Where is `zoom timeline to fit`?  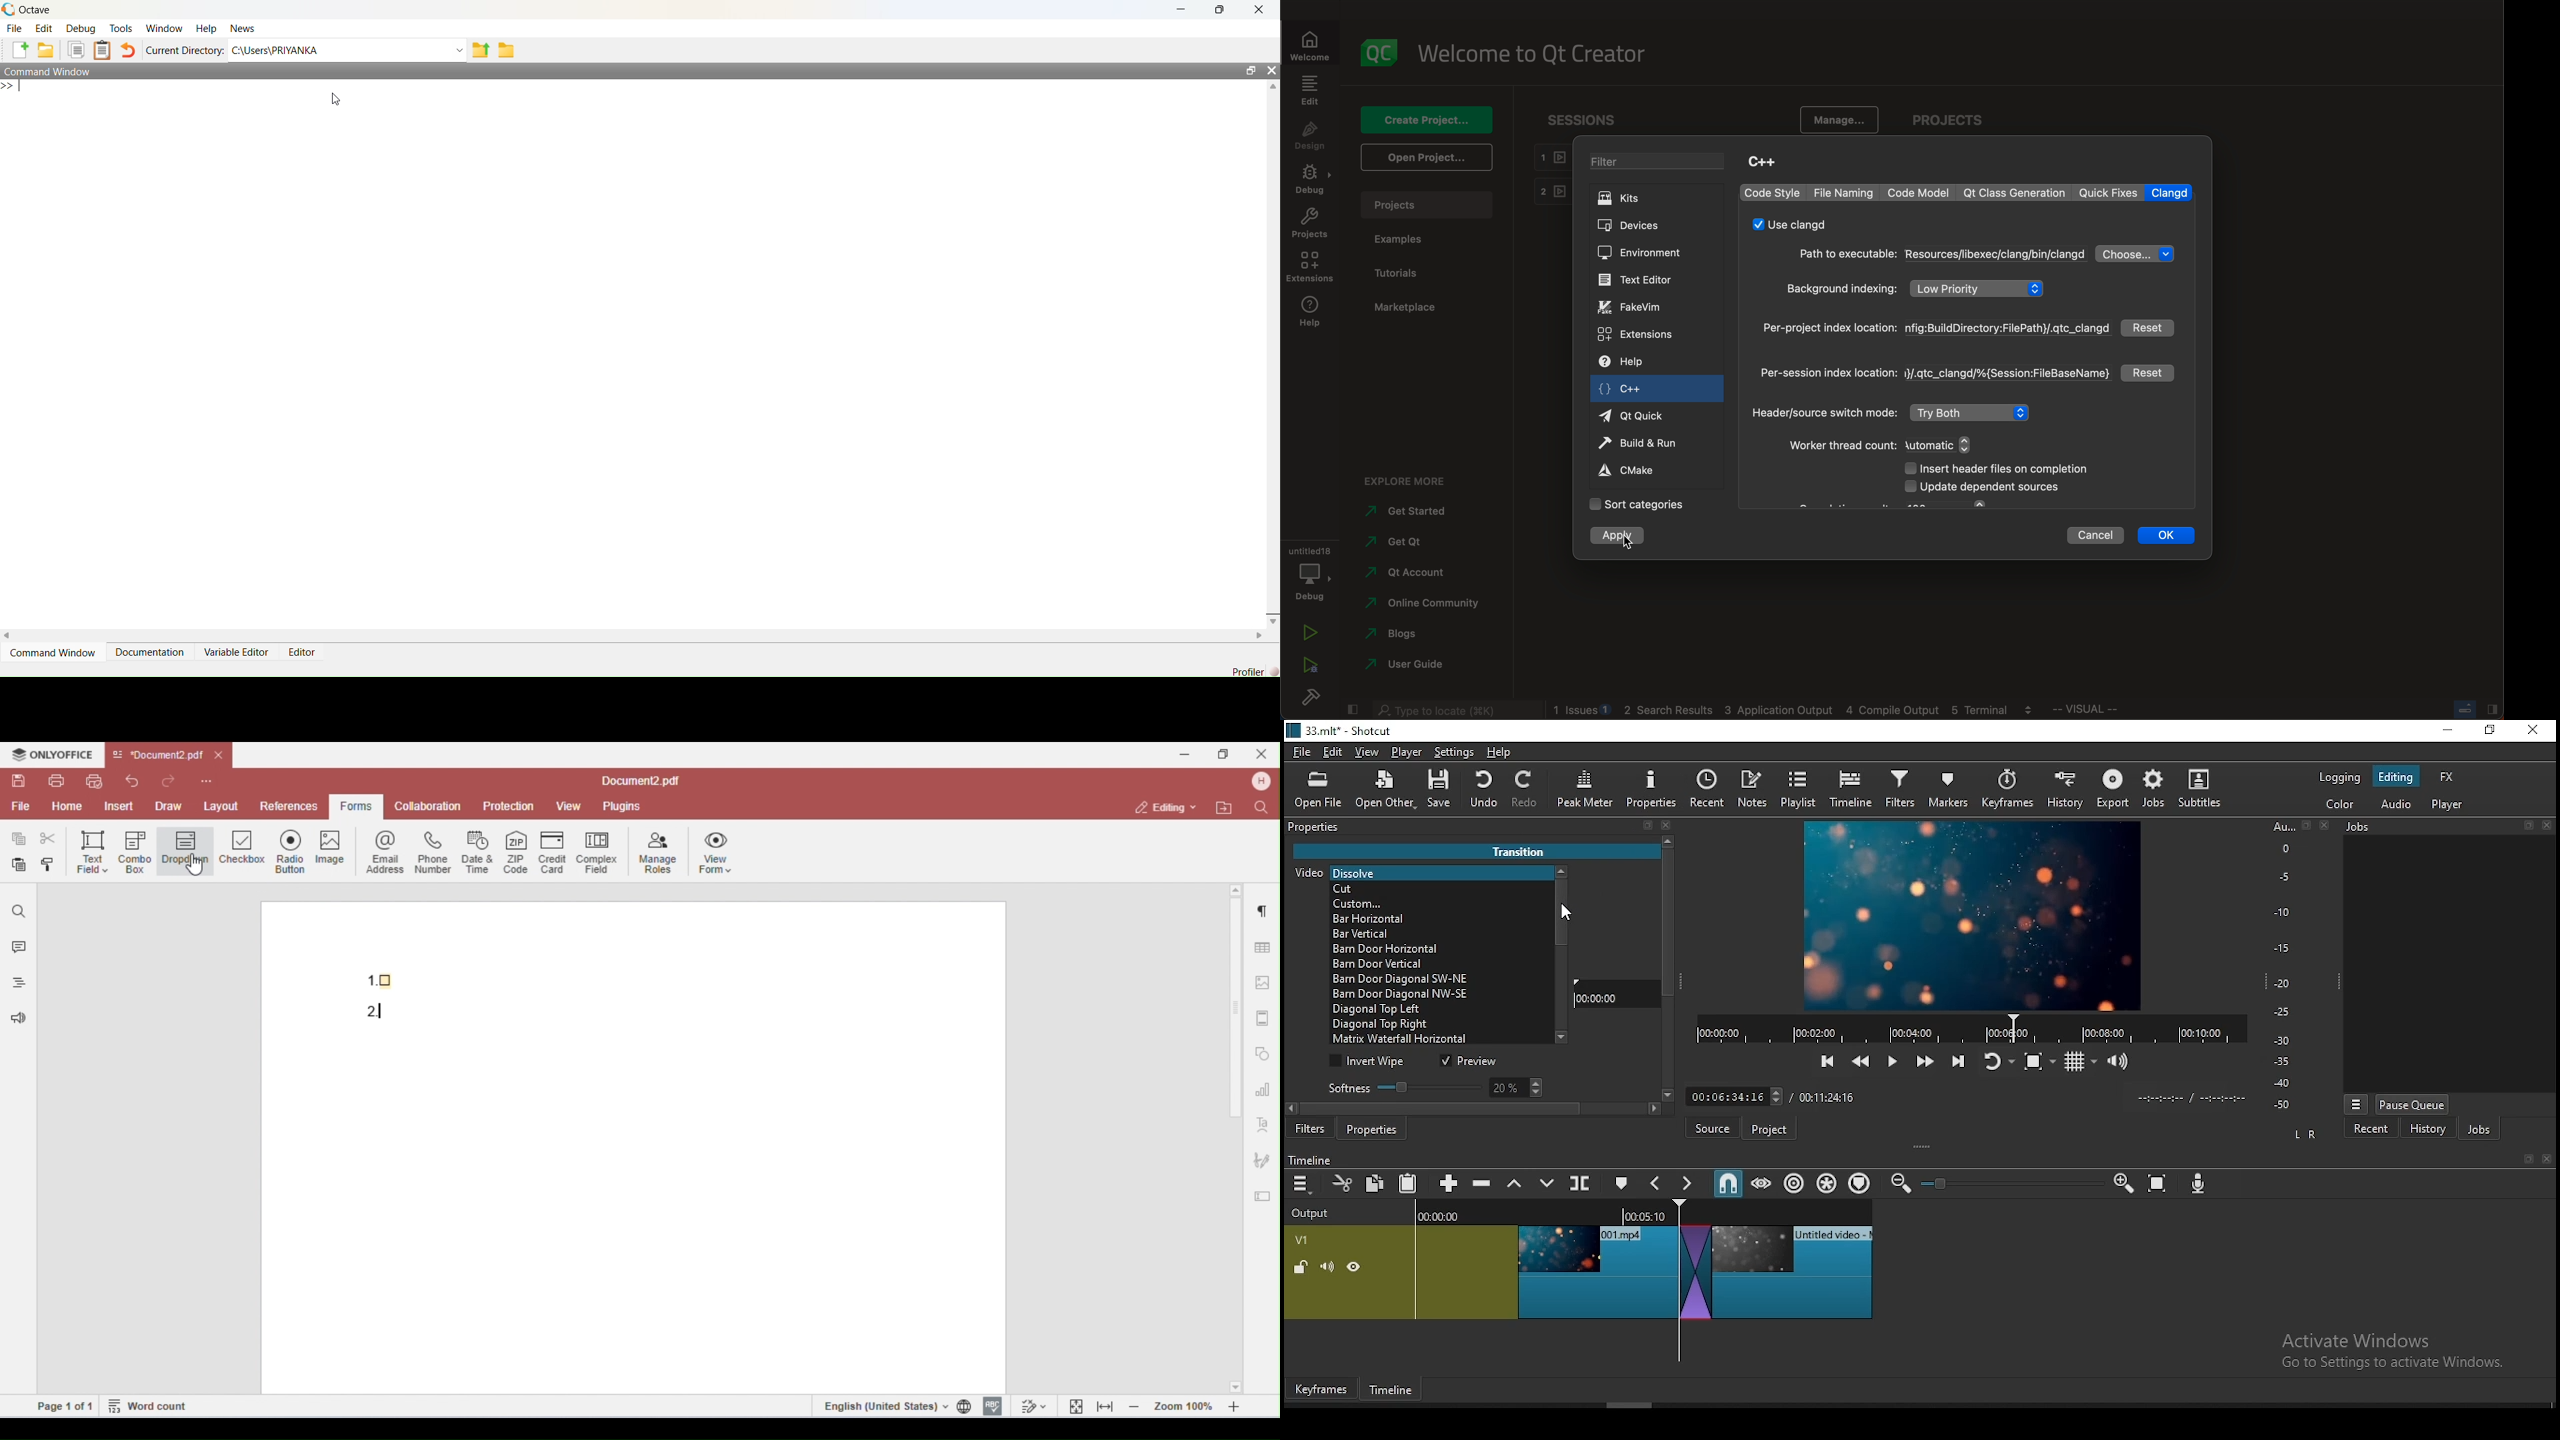
zoom timeline to fit is located at coordinates (2159, 1186).